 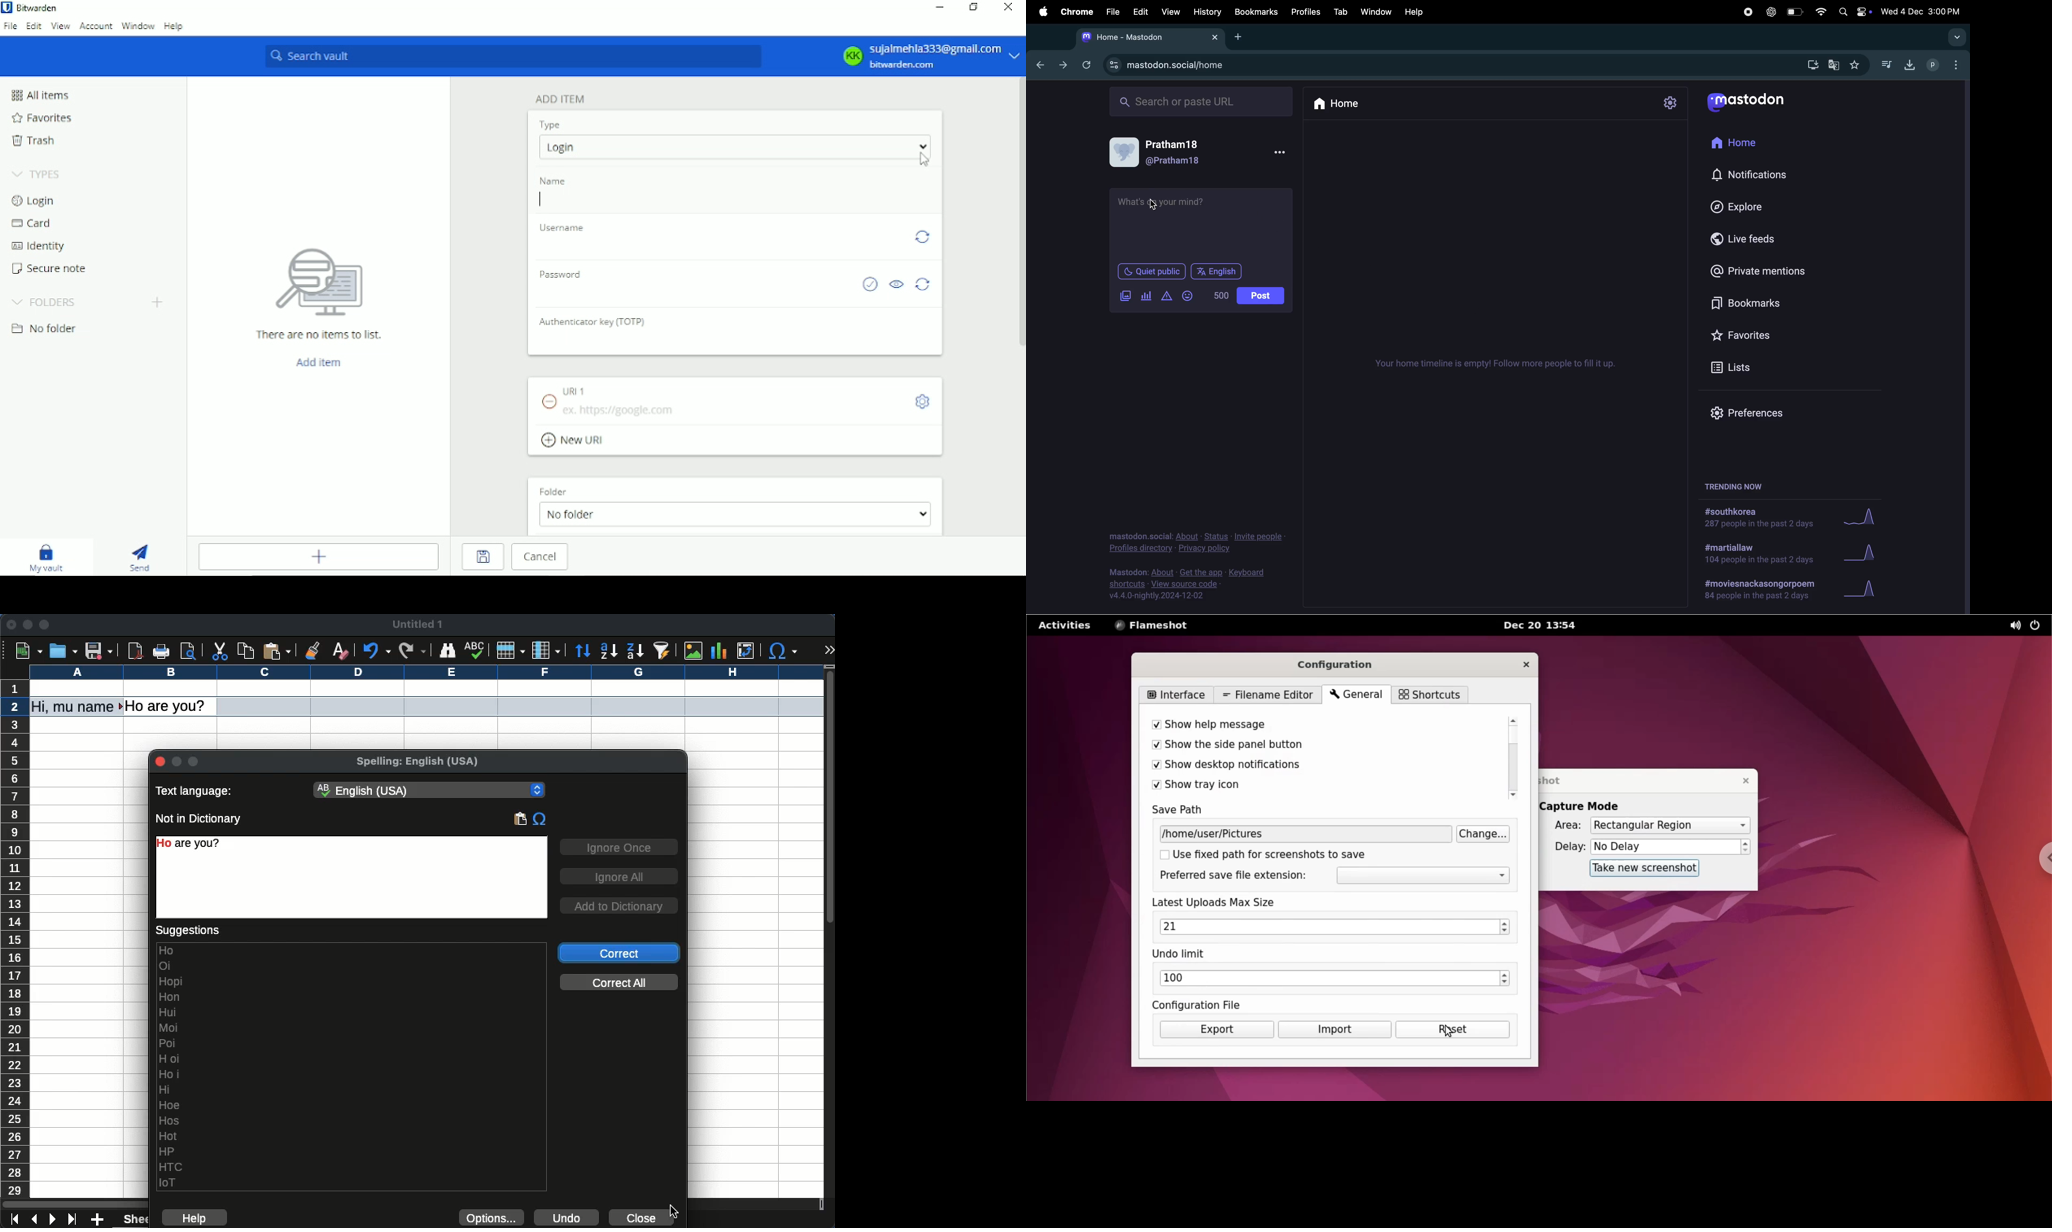 What do you see at coordinates (199, 819) in the screenshot?
I see `not in dictionary` at bounding box center [199, 819].